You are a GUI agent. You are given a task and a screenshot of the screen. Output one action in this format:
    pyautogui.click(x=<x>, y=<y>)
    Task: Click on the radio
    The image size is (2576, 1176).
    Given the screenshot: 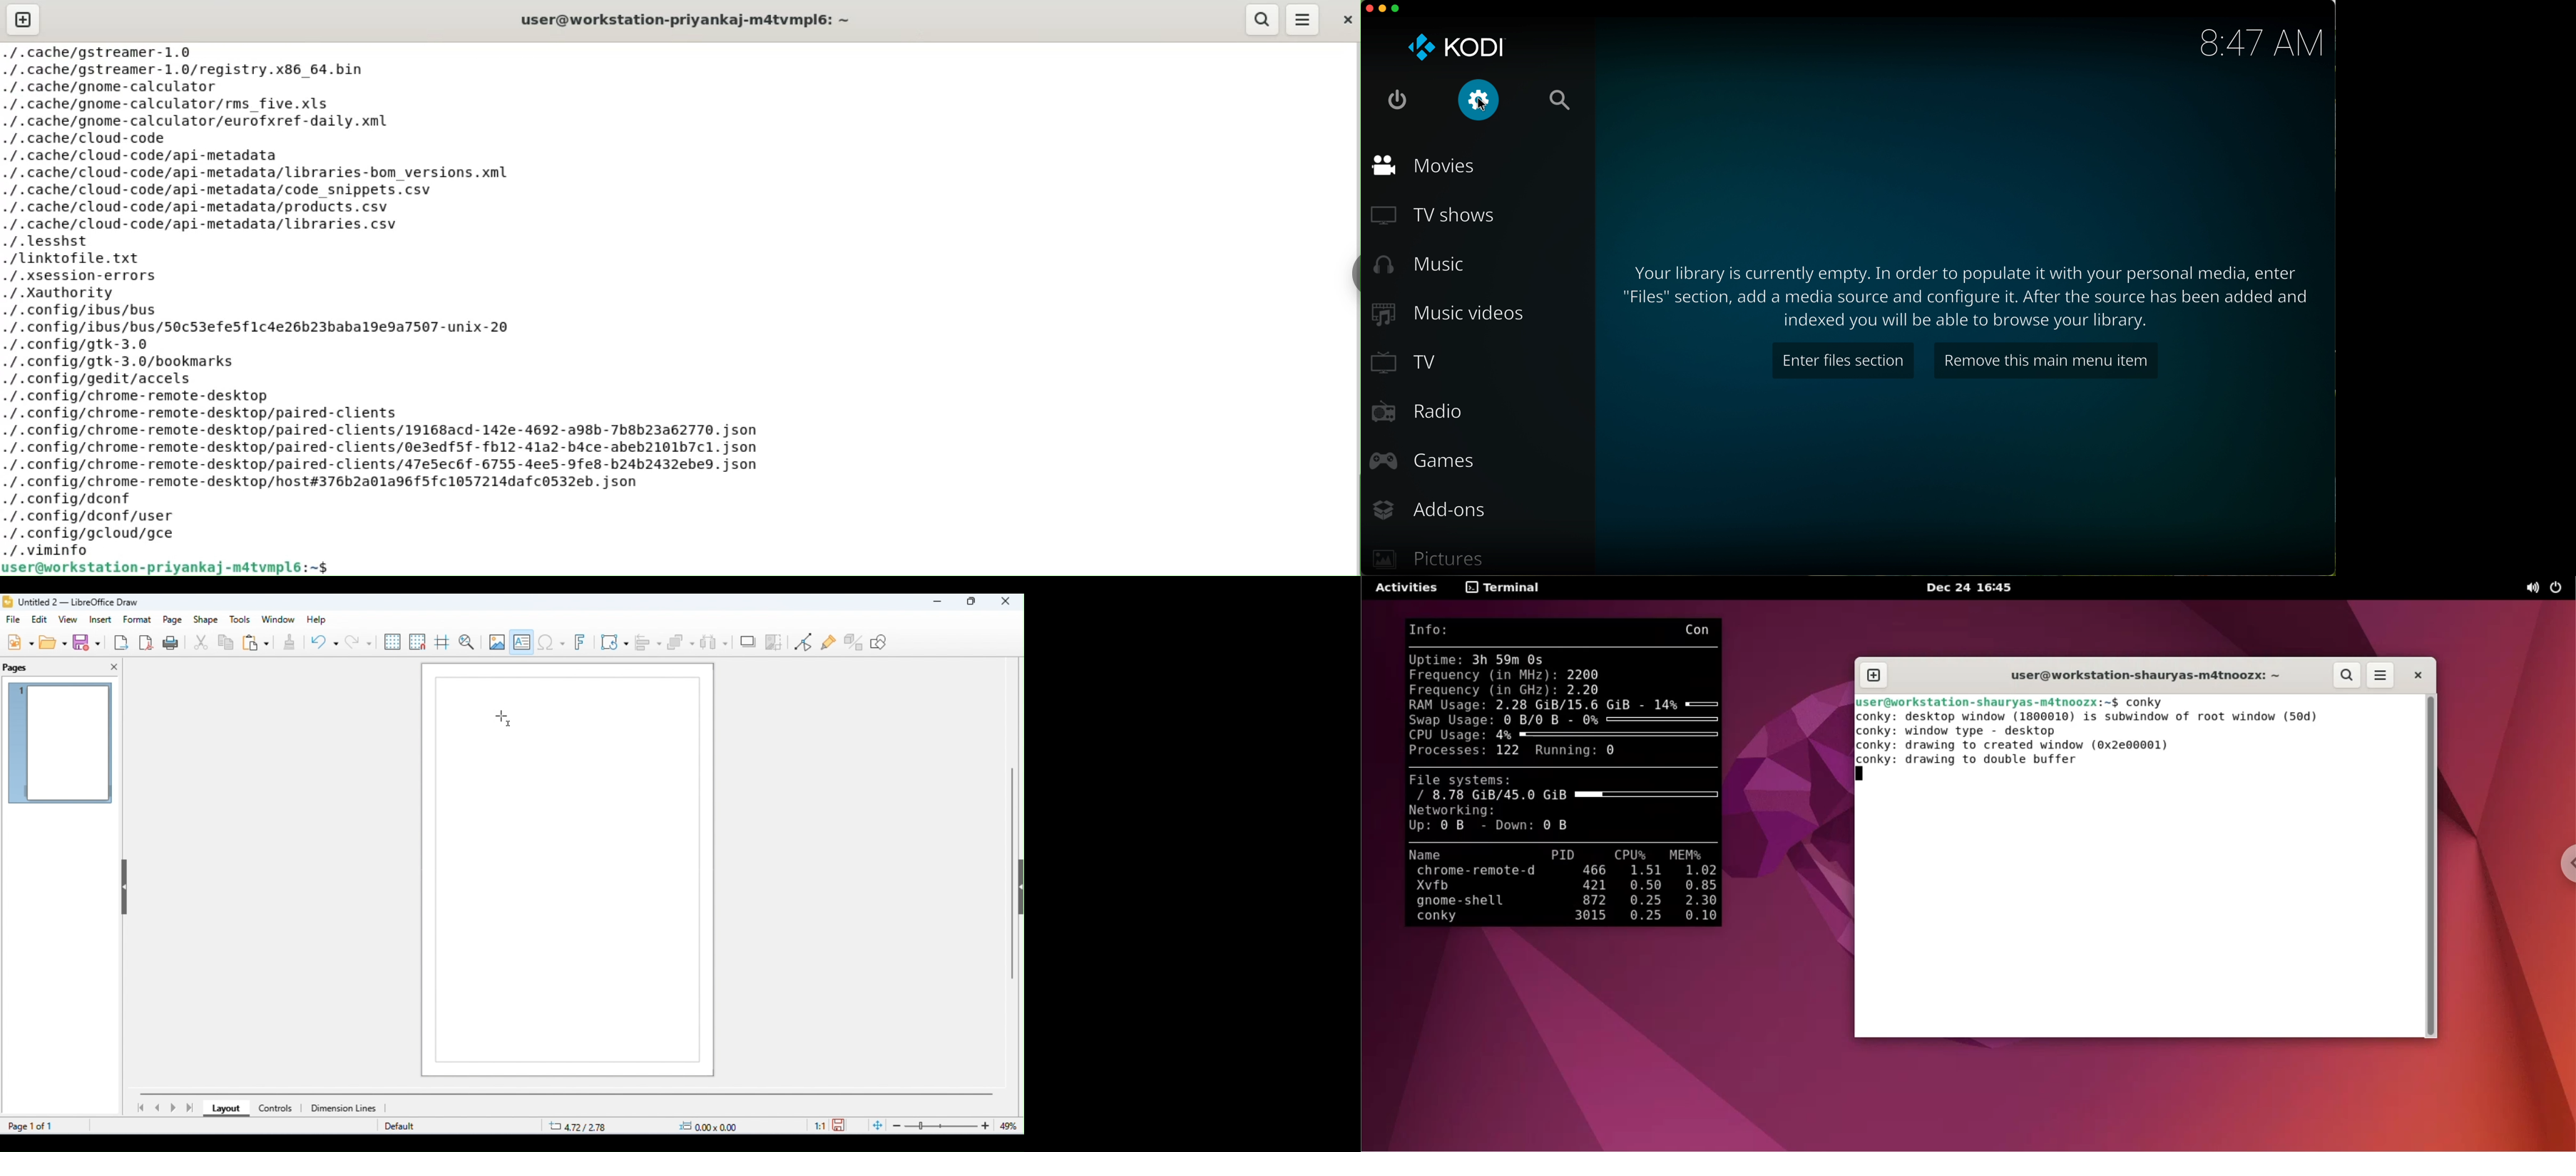 What is the action you would take?
    pyautogui.click(x=1416, y=411)
    